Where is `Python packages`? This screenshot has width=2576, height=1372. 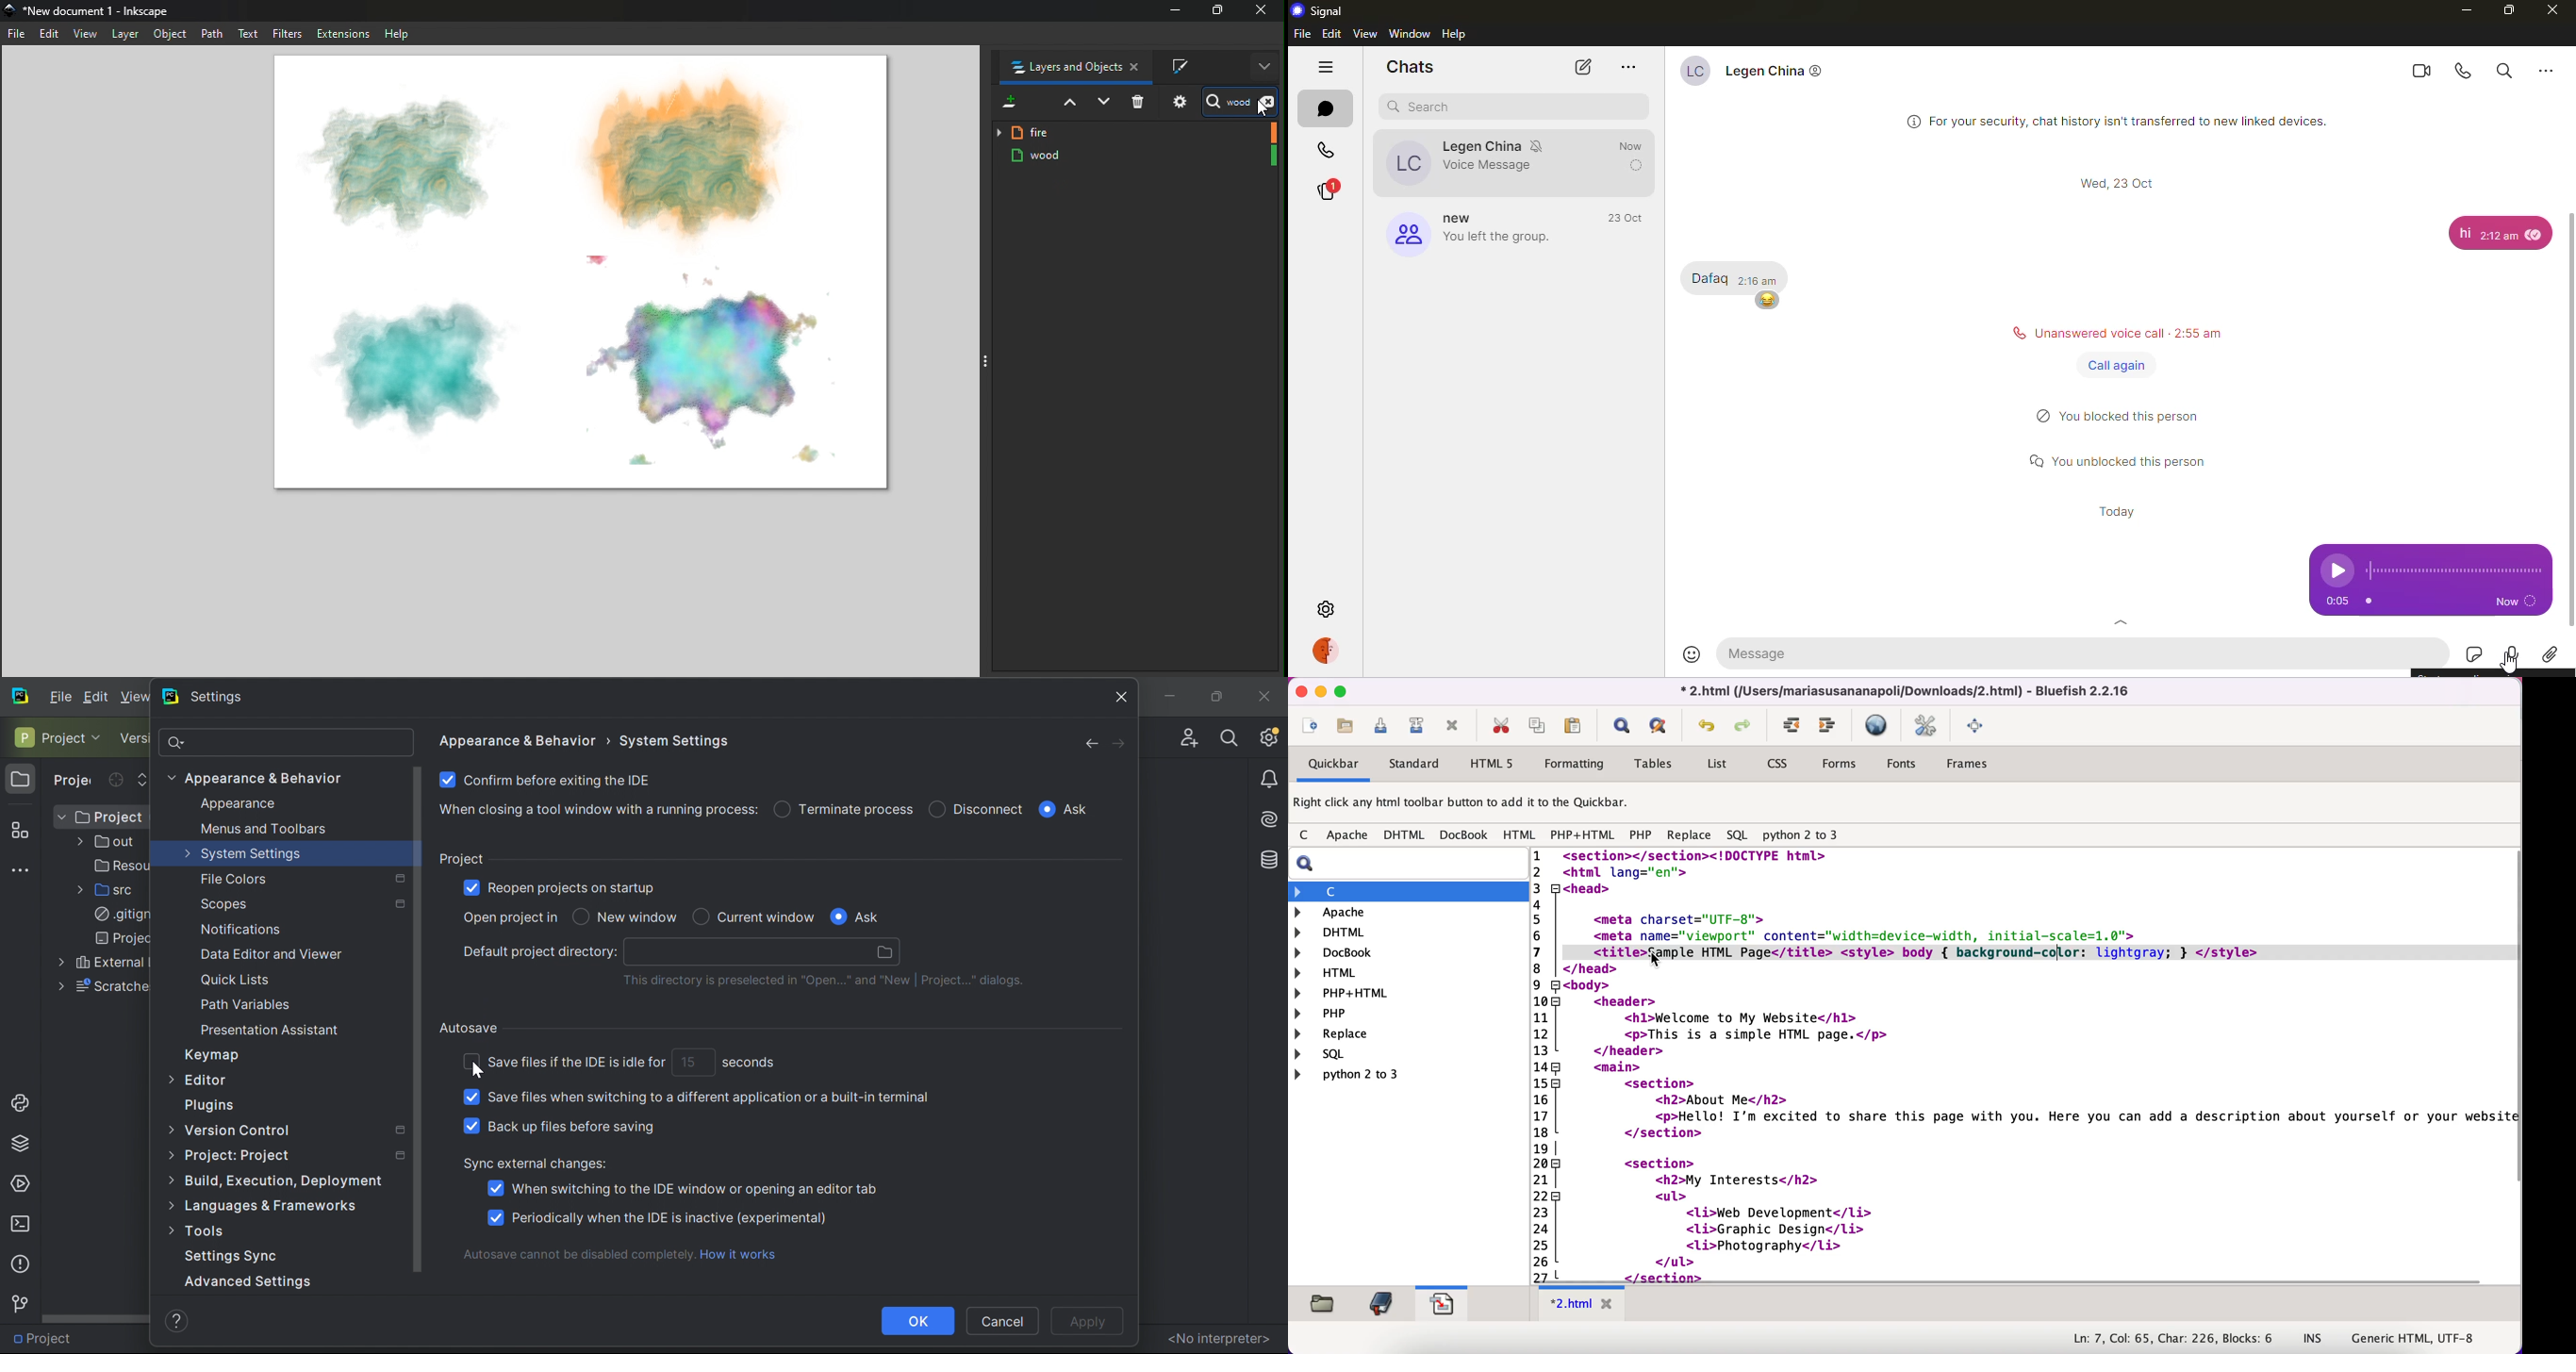 Python packages is located at coordinates (25, 1142).